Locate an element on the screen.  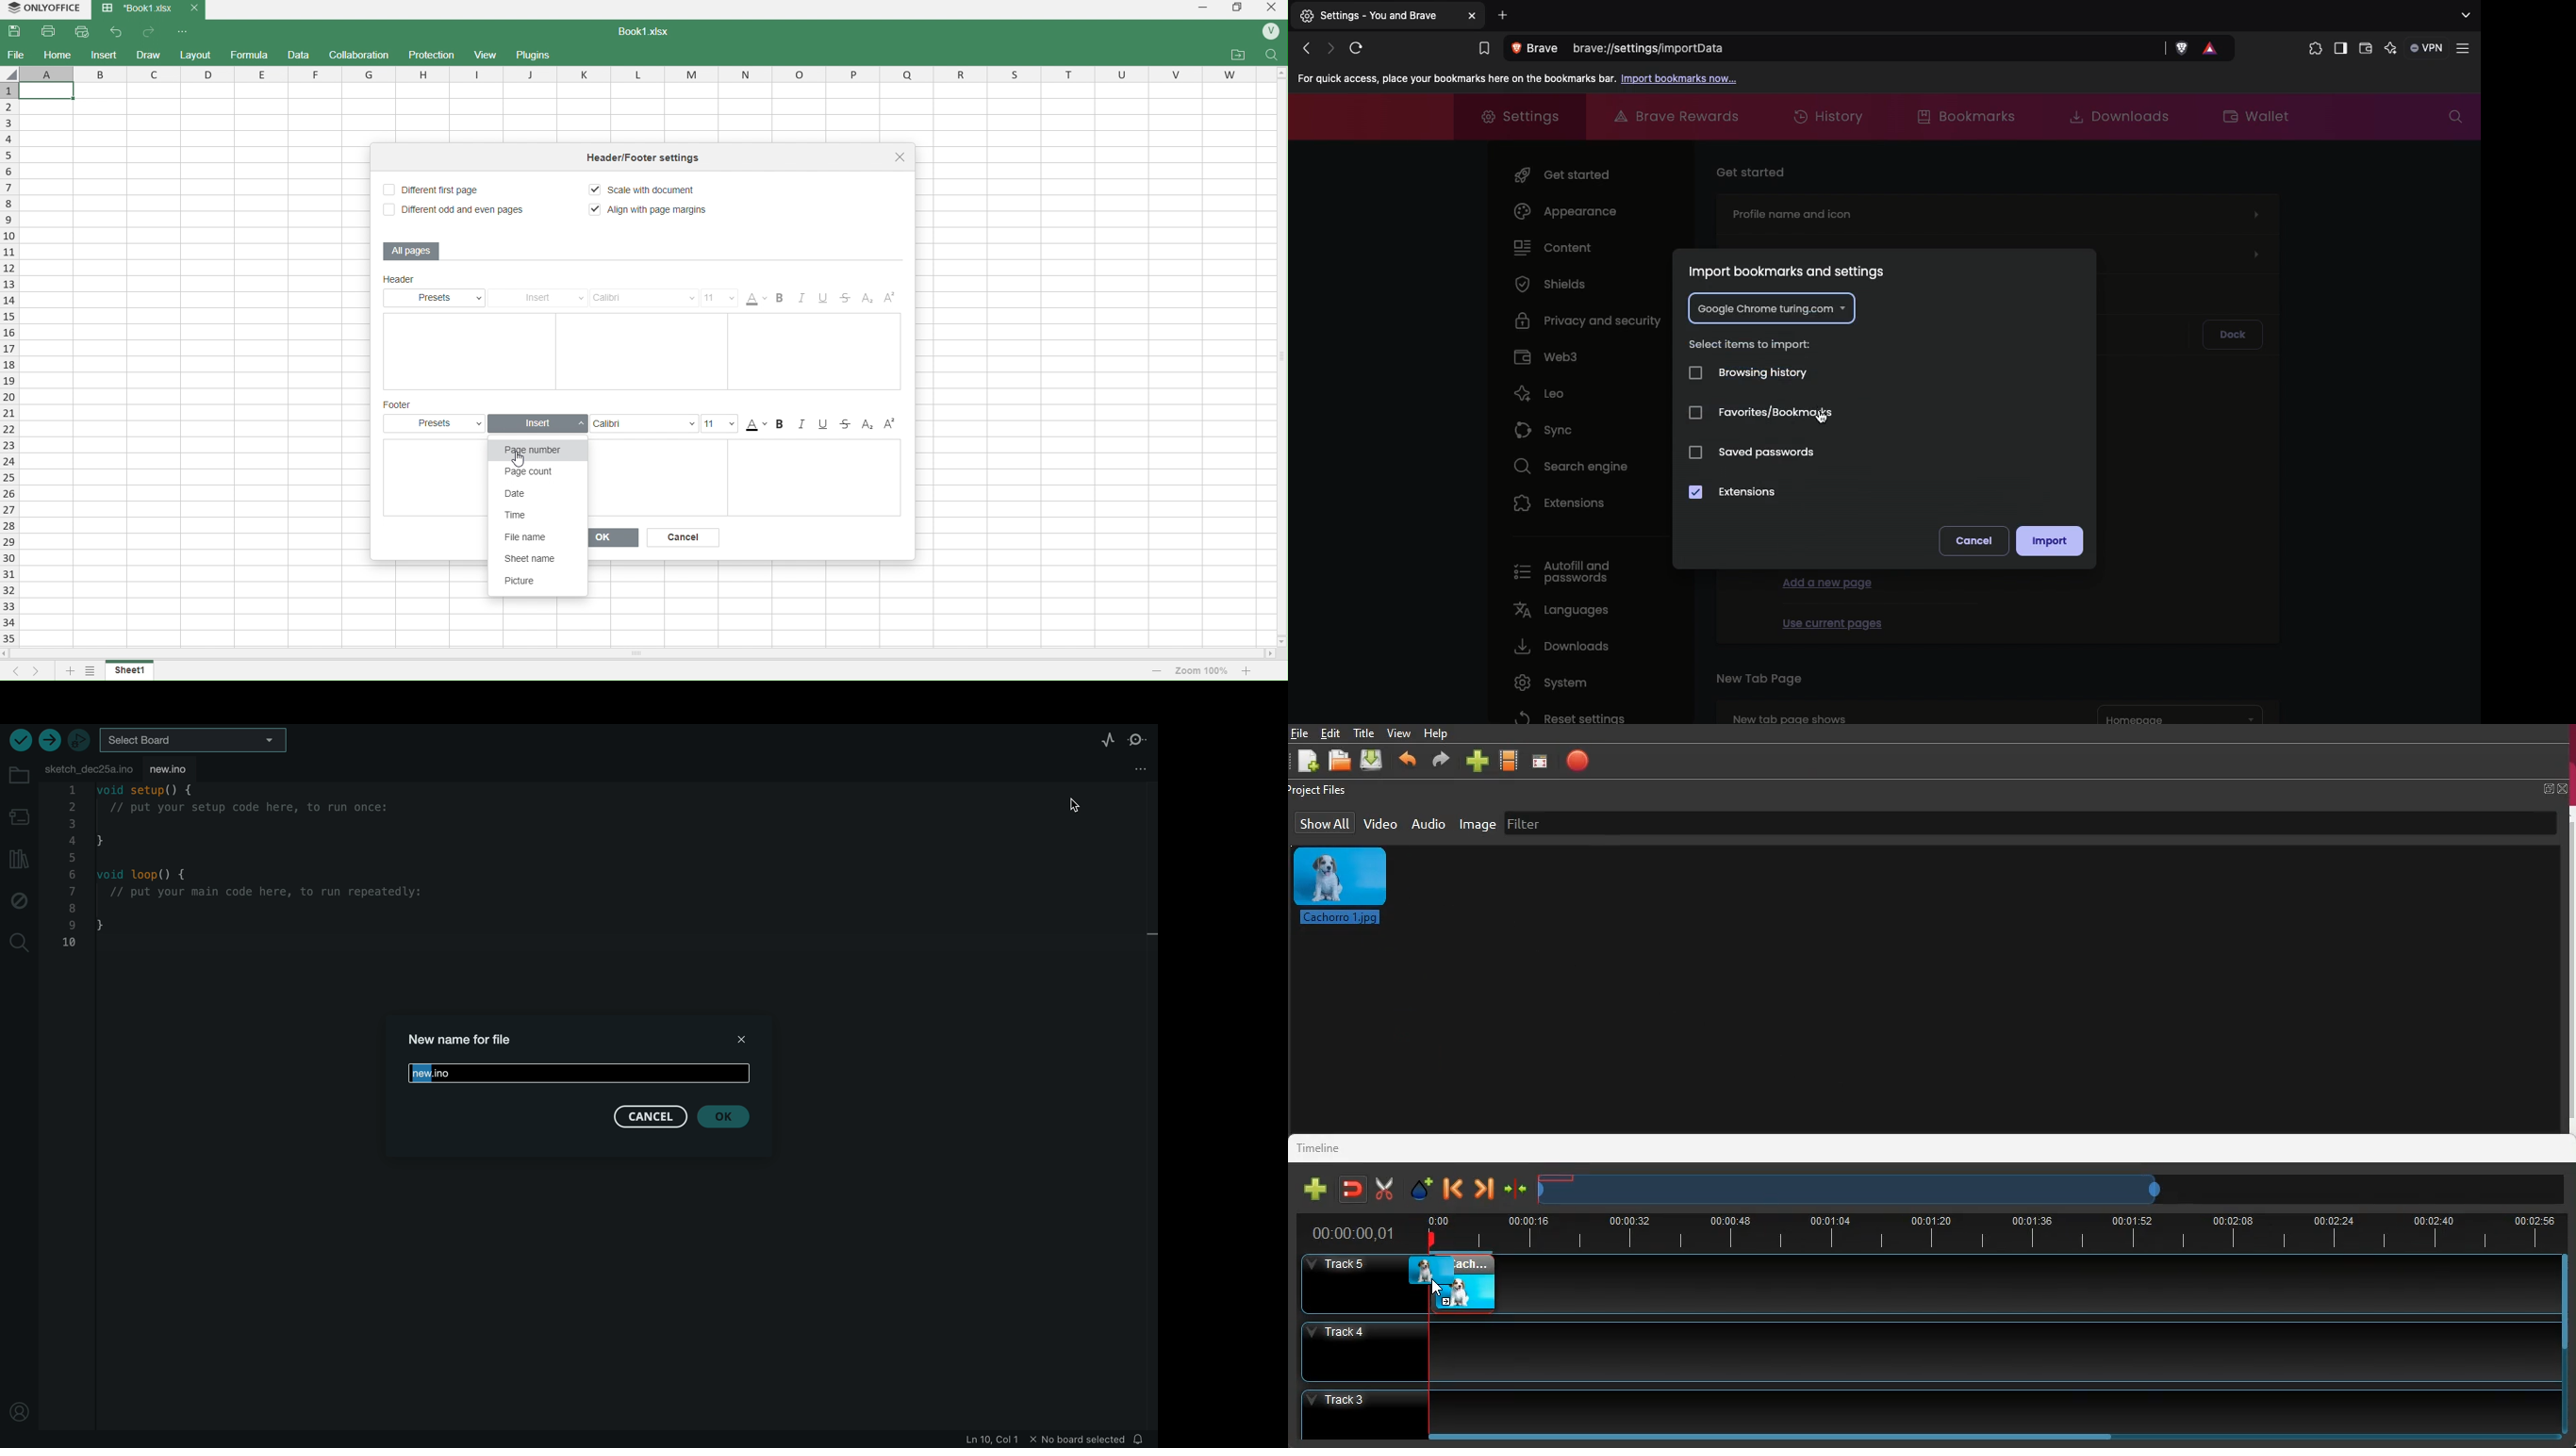
image is located at coordinates (1478, 826).